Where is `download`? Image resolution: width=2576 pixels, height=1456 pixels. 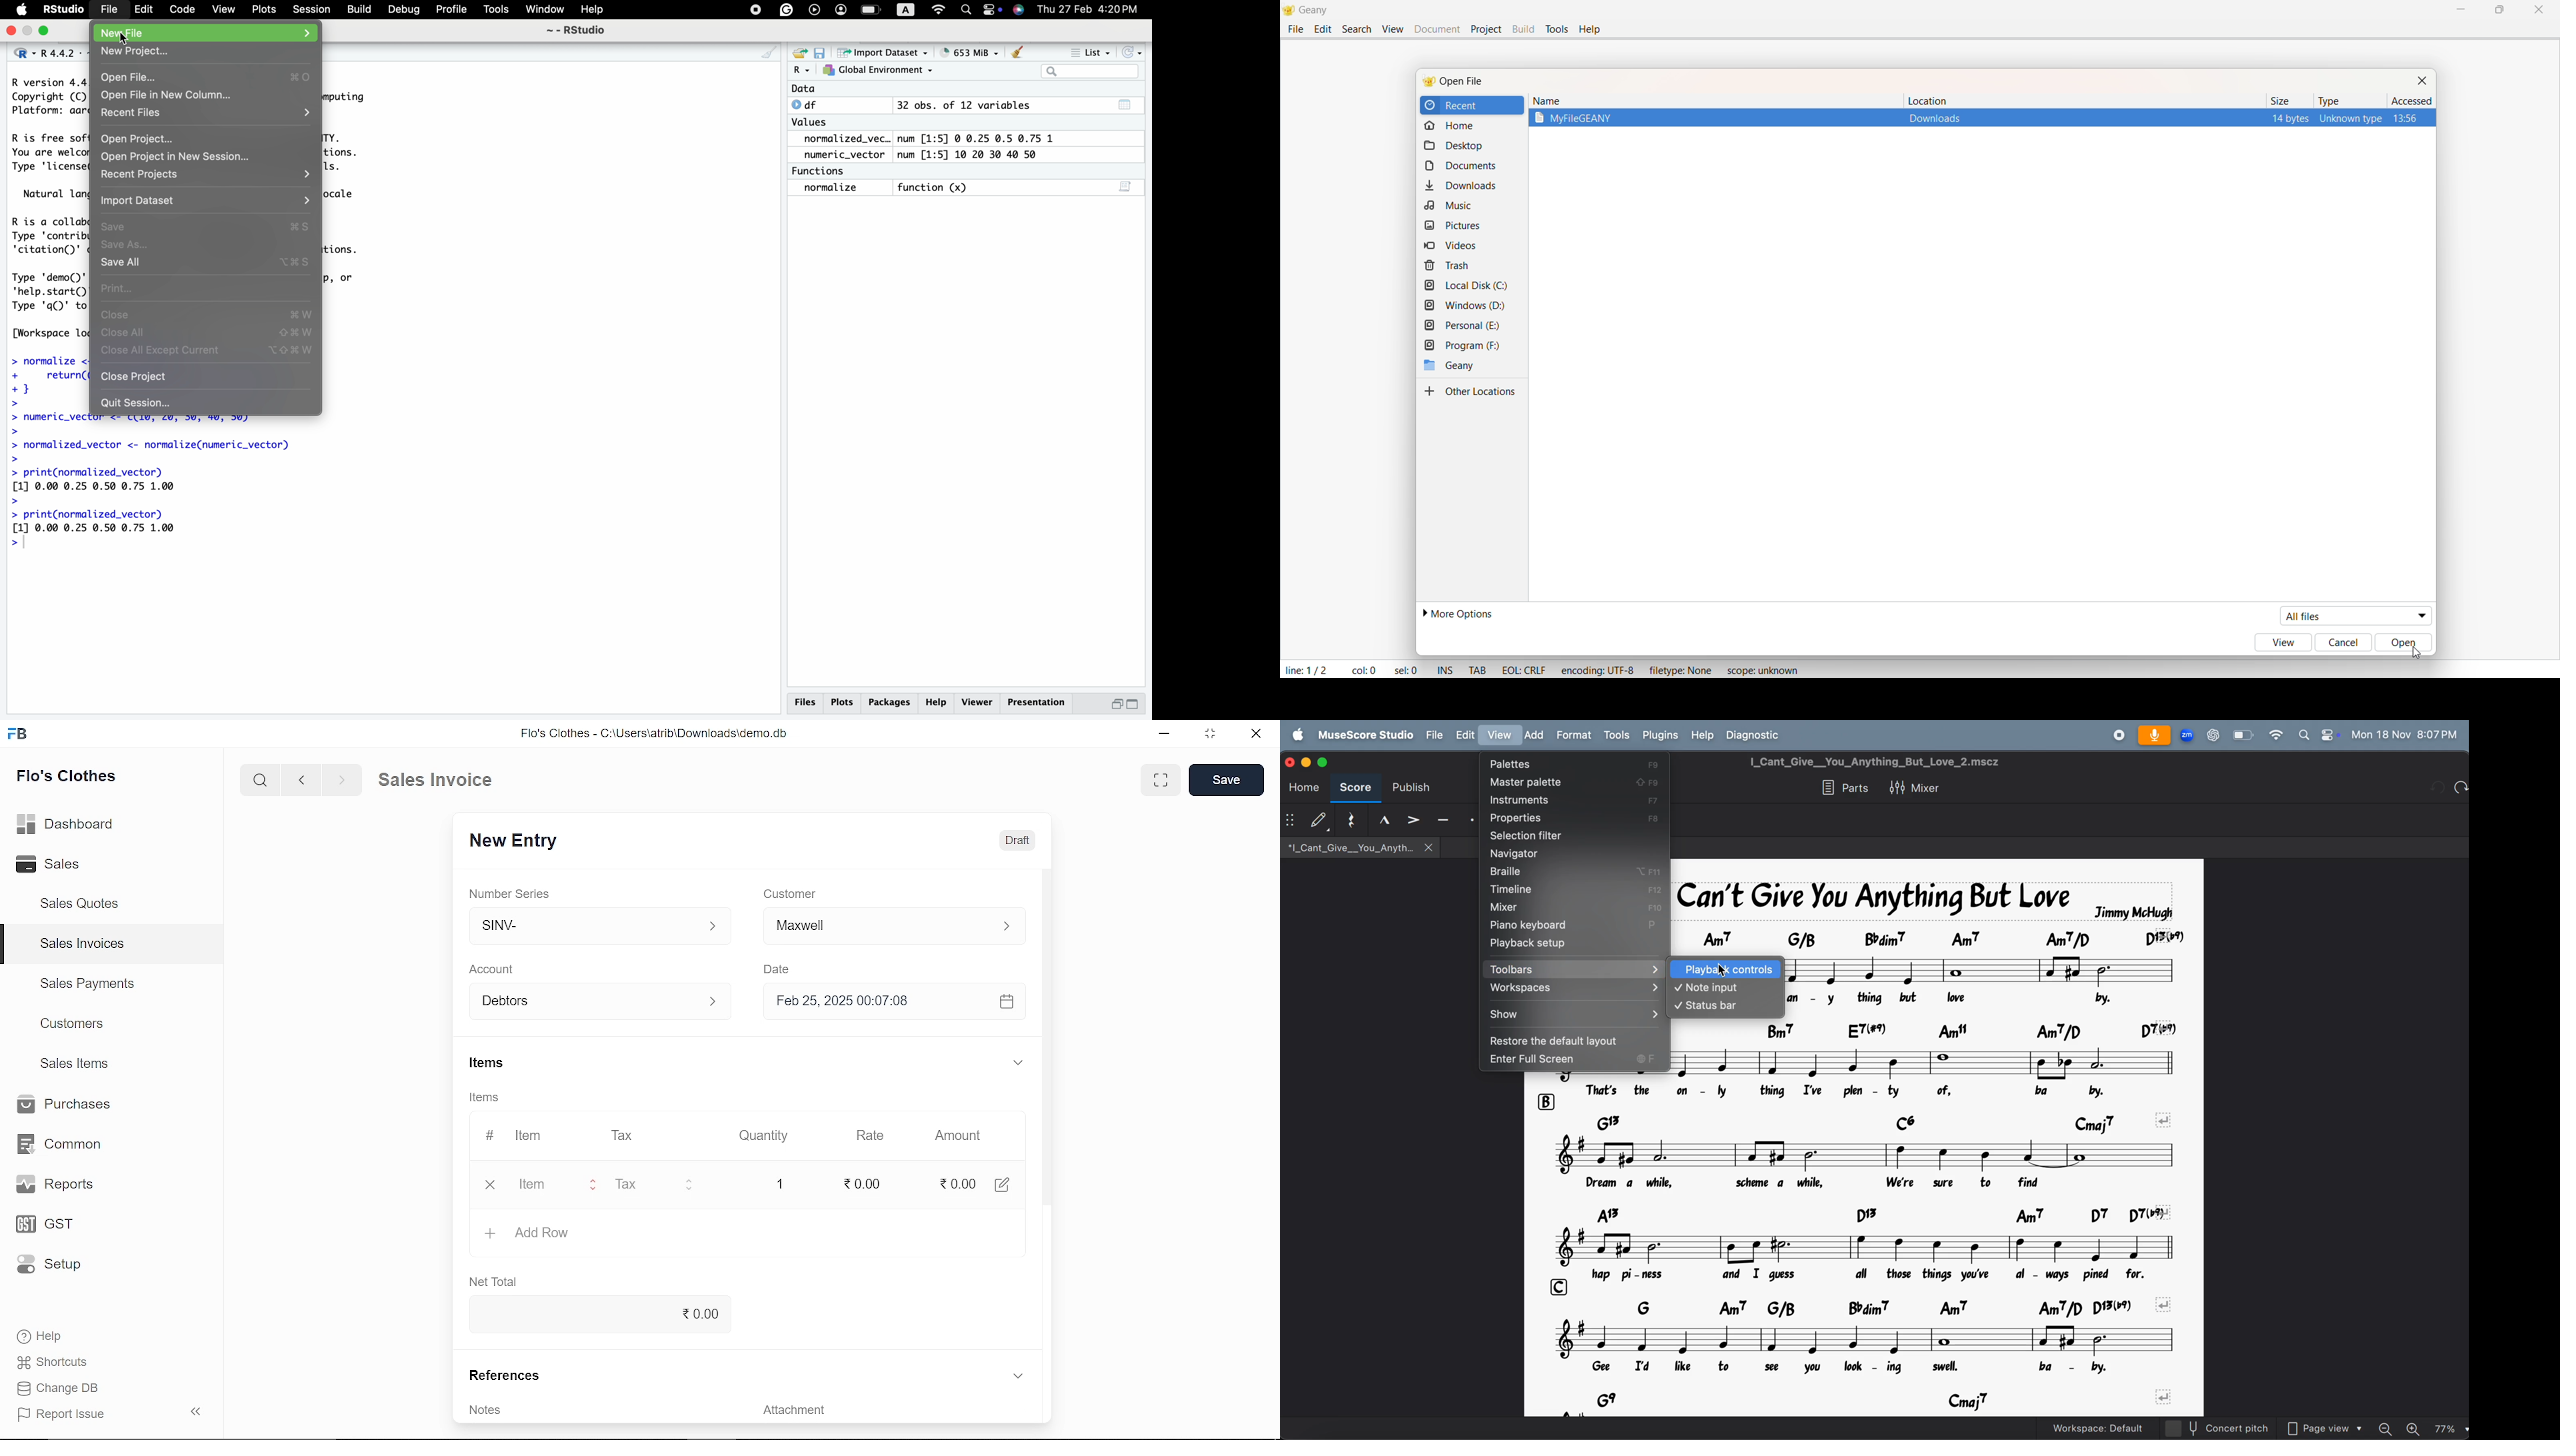
download is located at coordinates (1461, 185).